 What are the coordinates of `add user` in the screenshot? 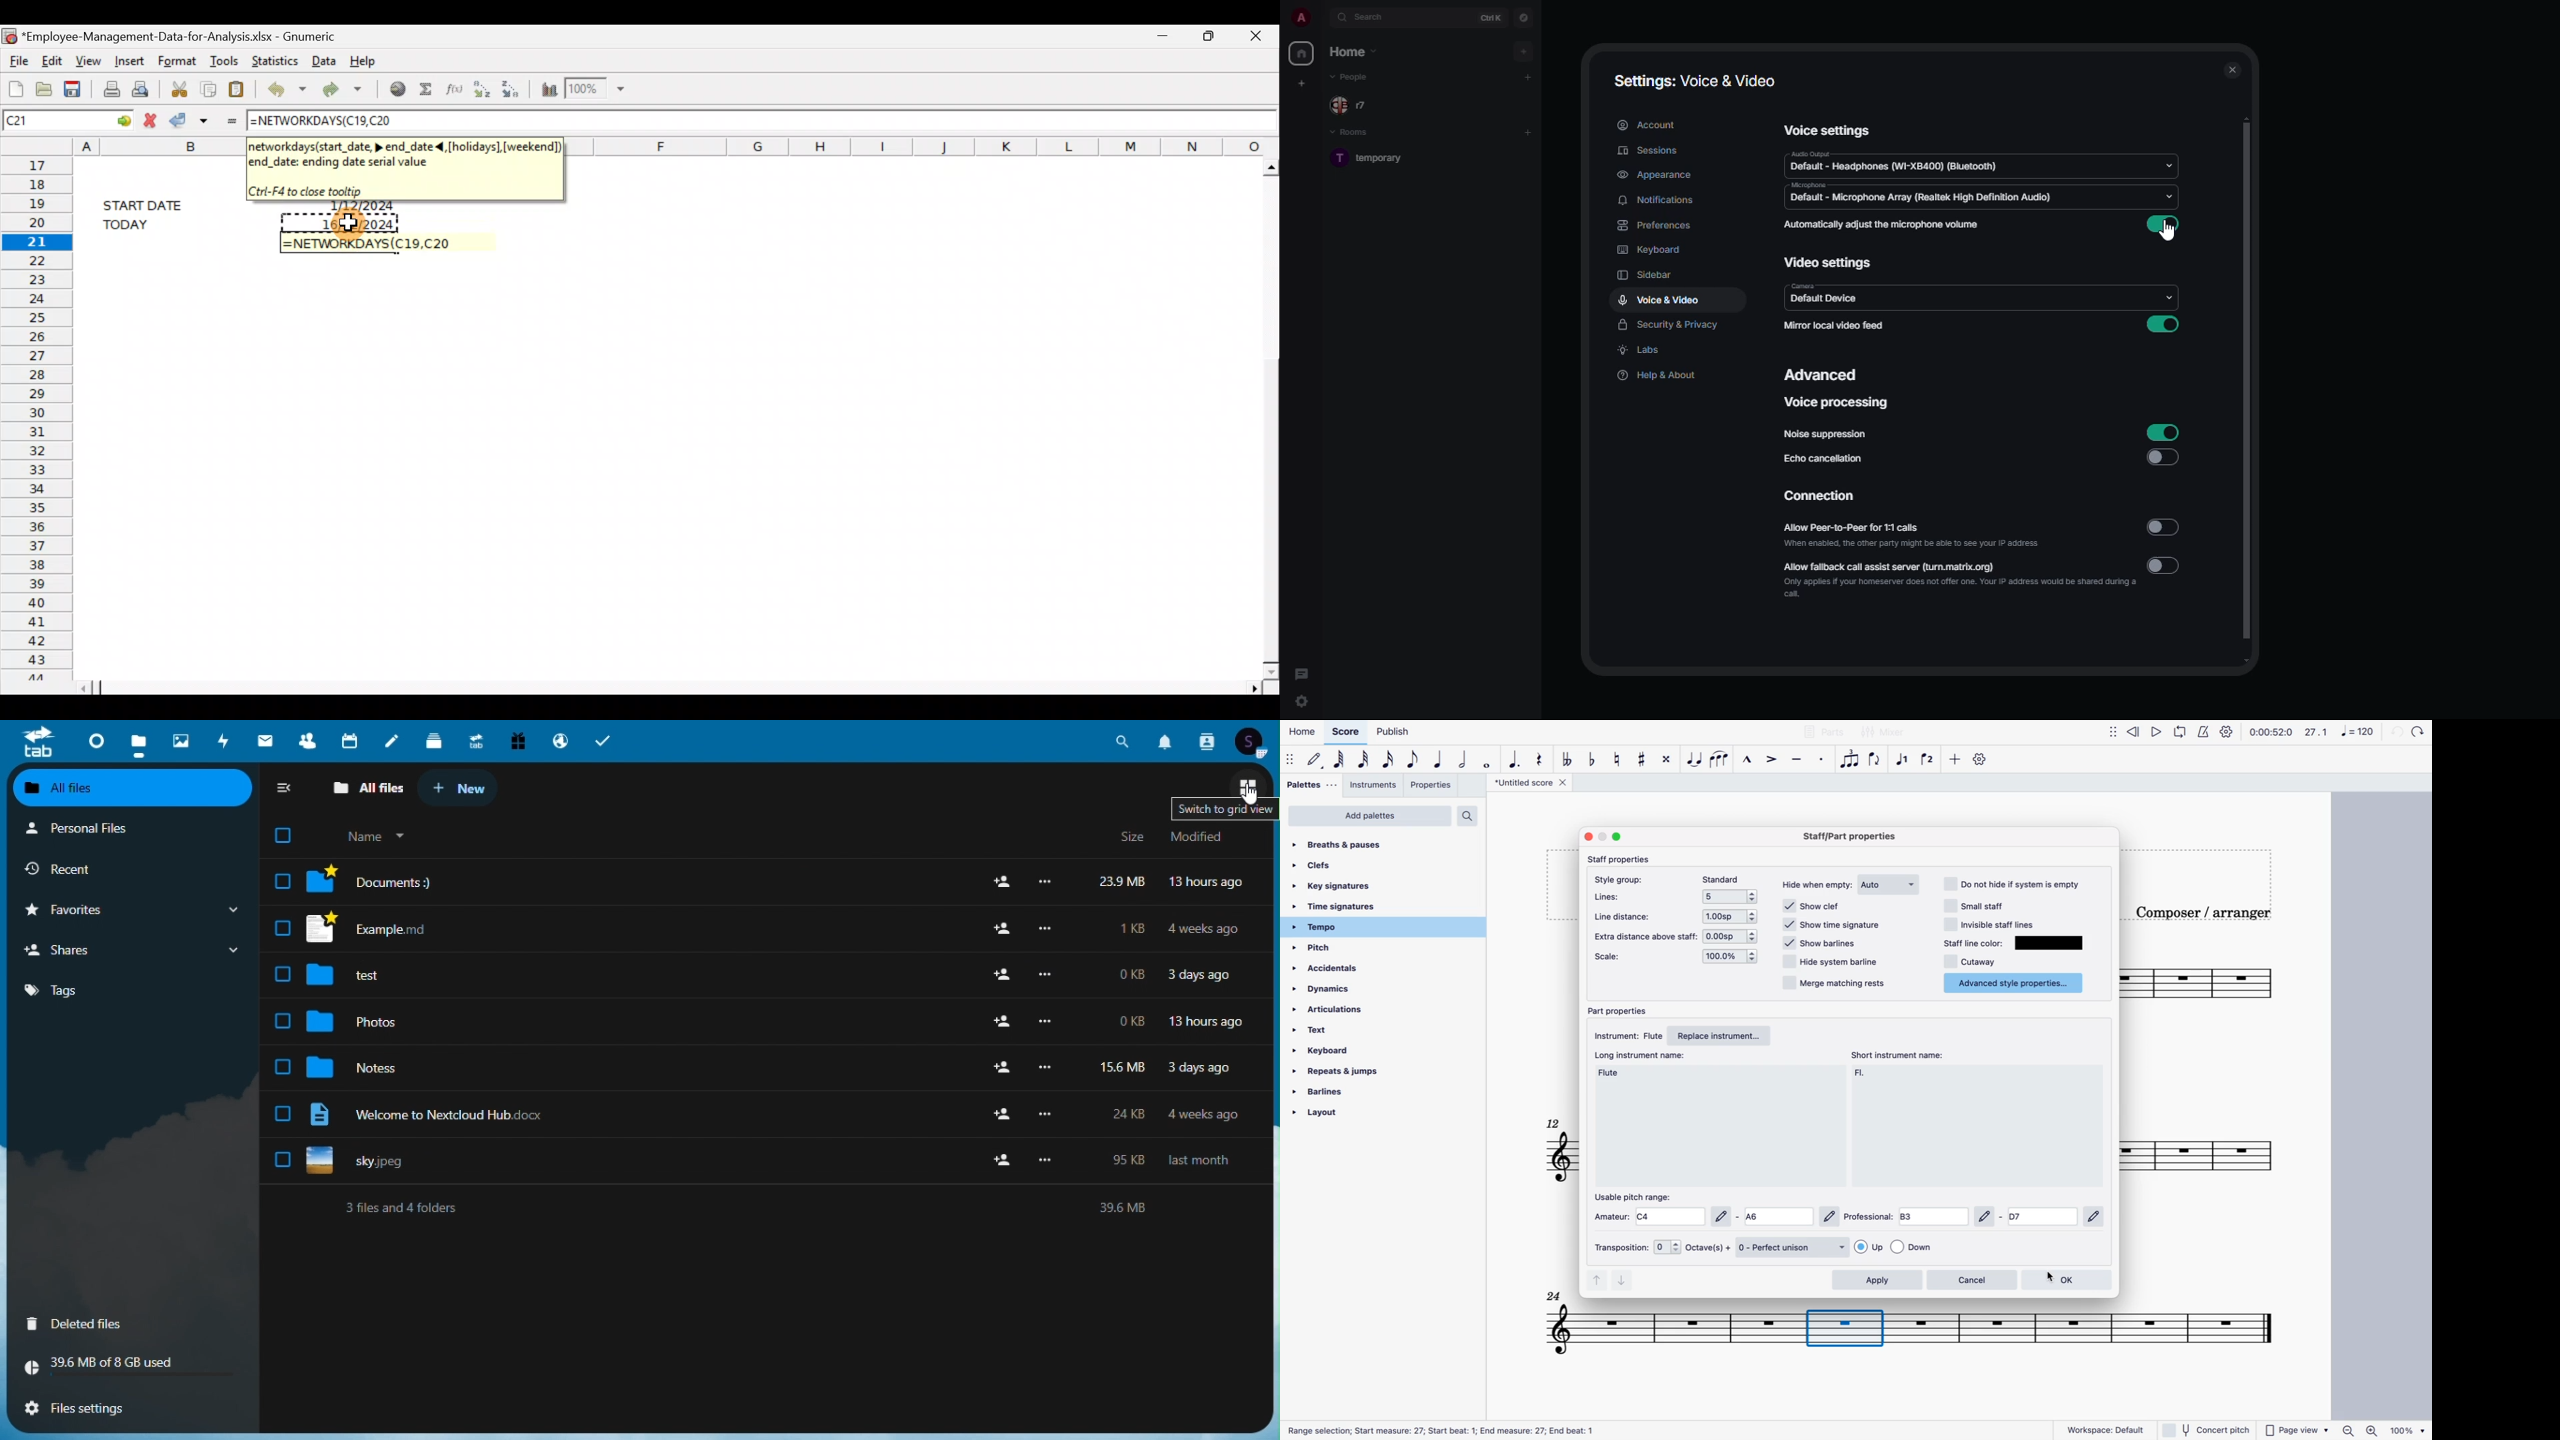 It's located at (1004, 974).